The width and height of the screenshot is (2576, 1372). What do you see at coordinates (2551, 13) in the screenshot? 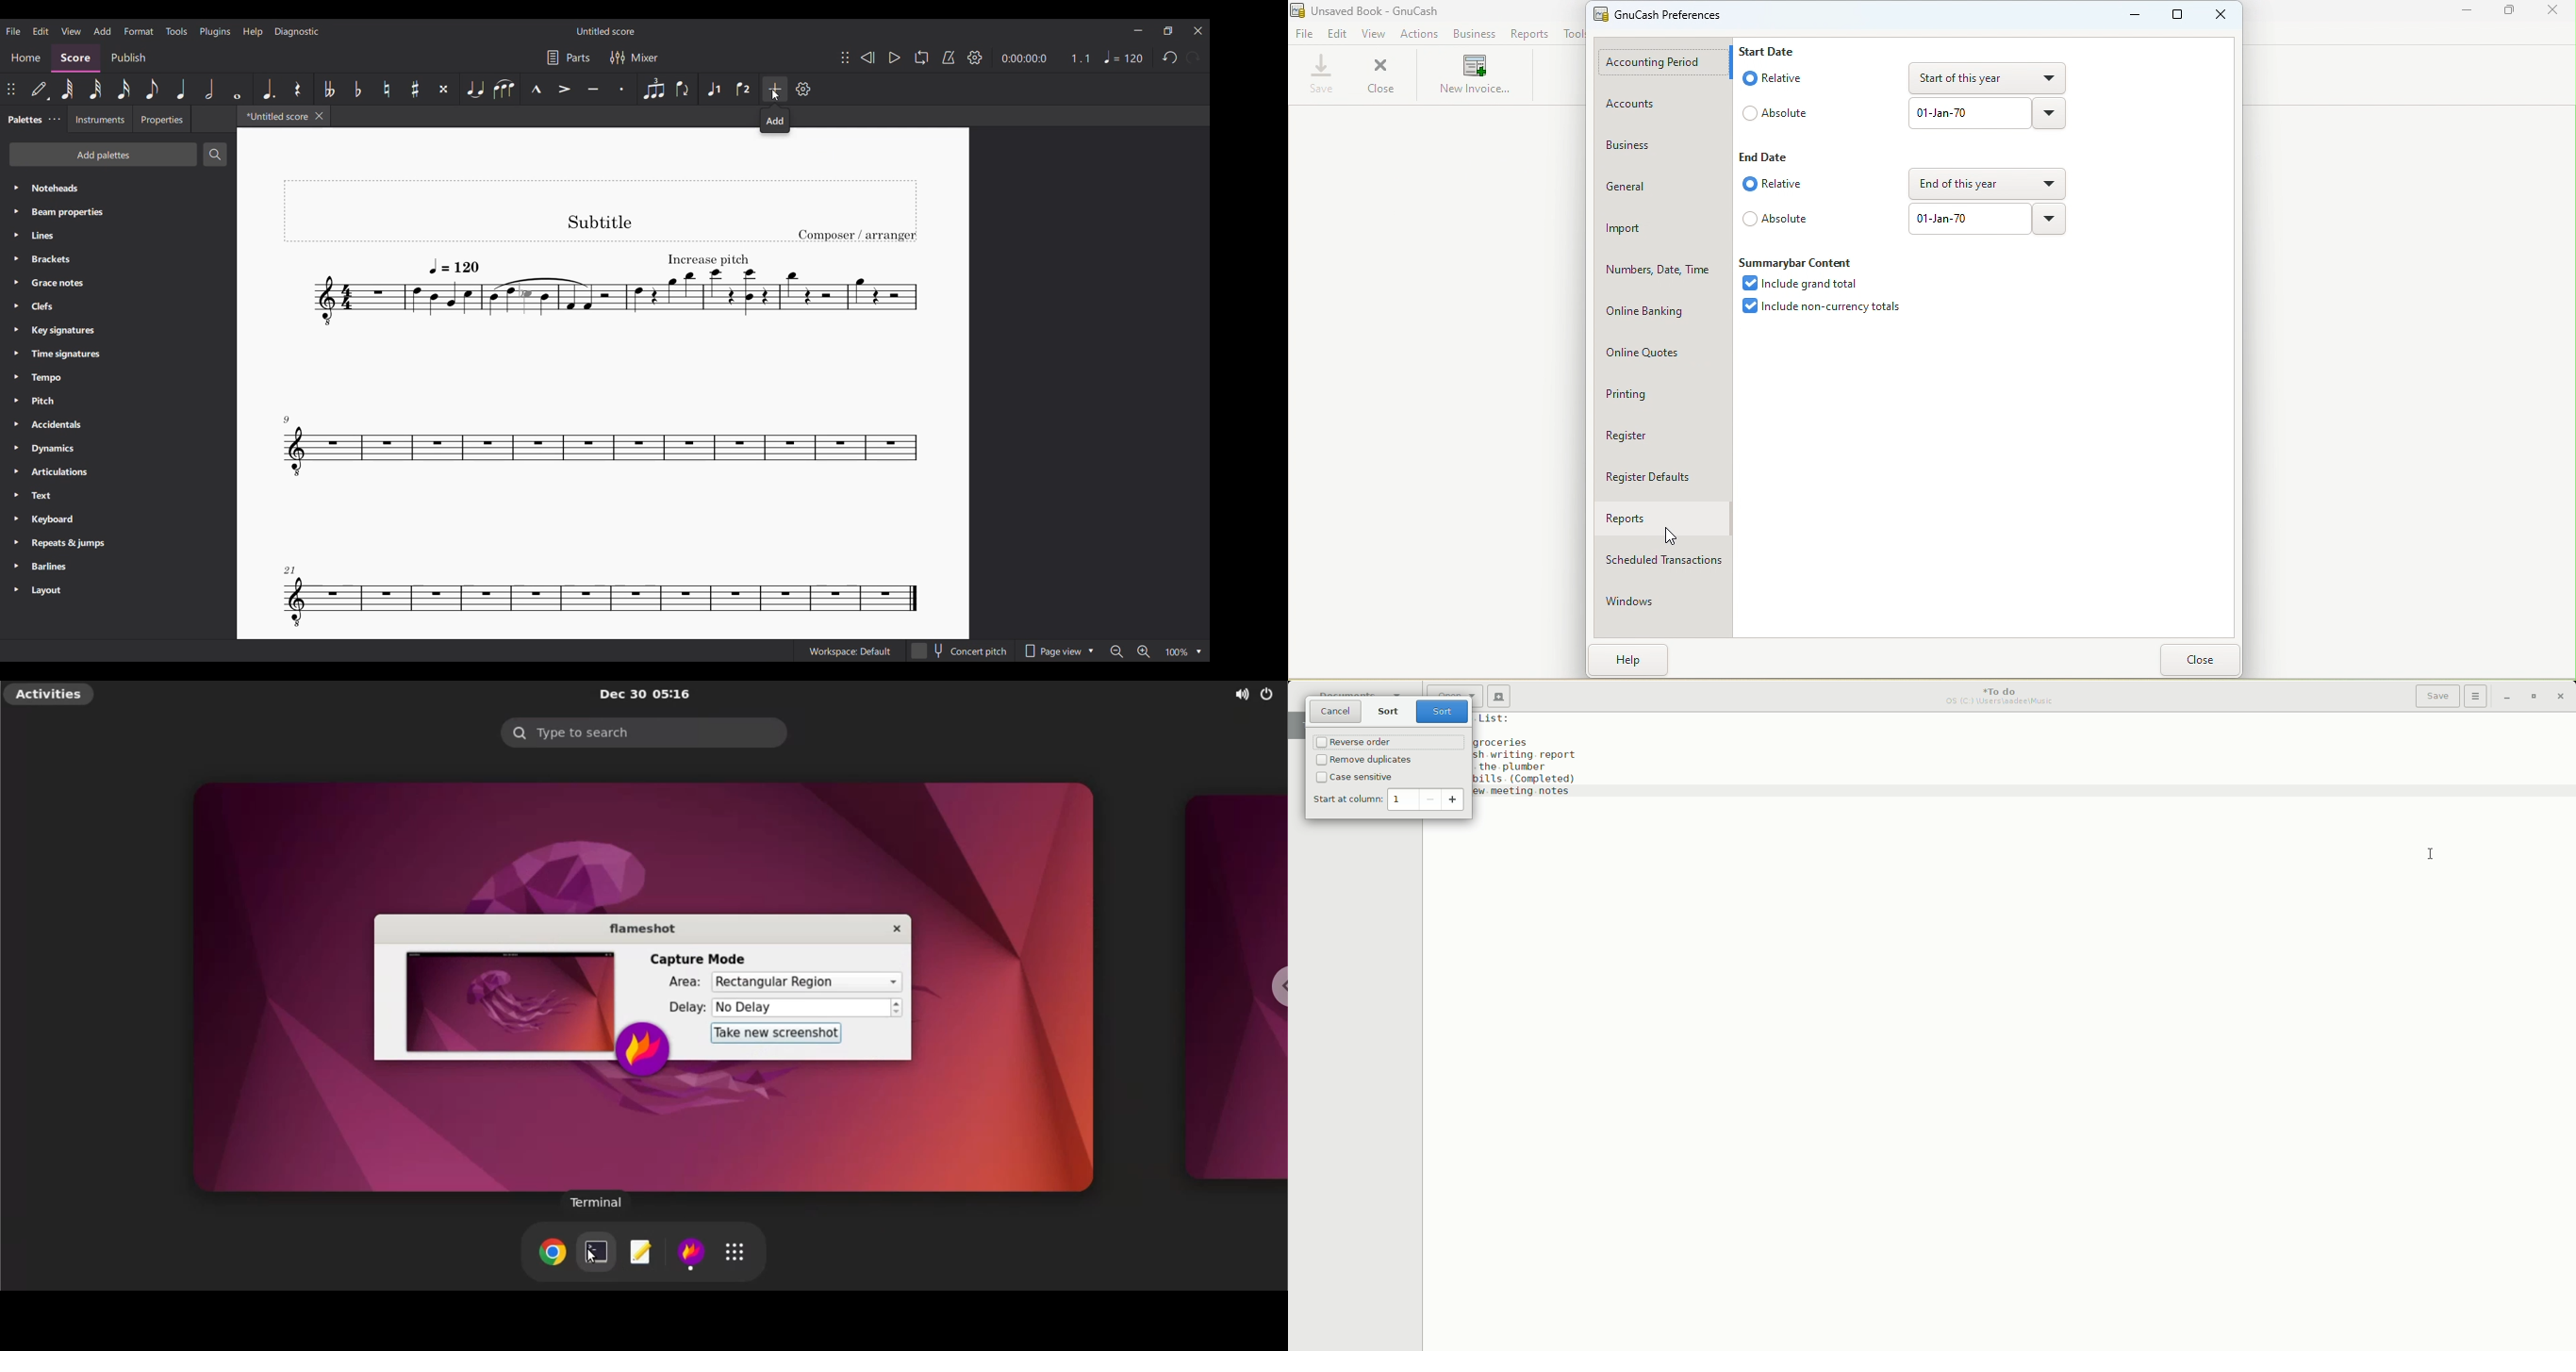
I see `Close` at bounding box center [2551, 13].